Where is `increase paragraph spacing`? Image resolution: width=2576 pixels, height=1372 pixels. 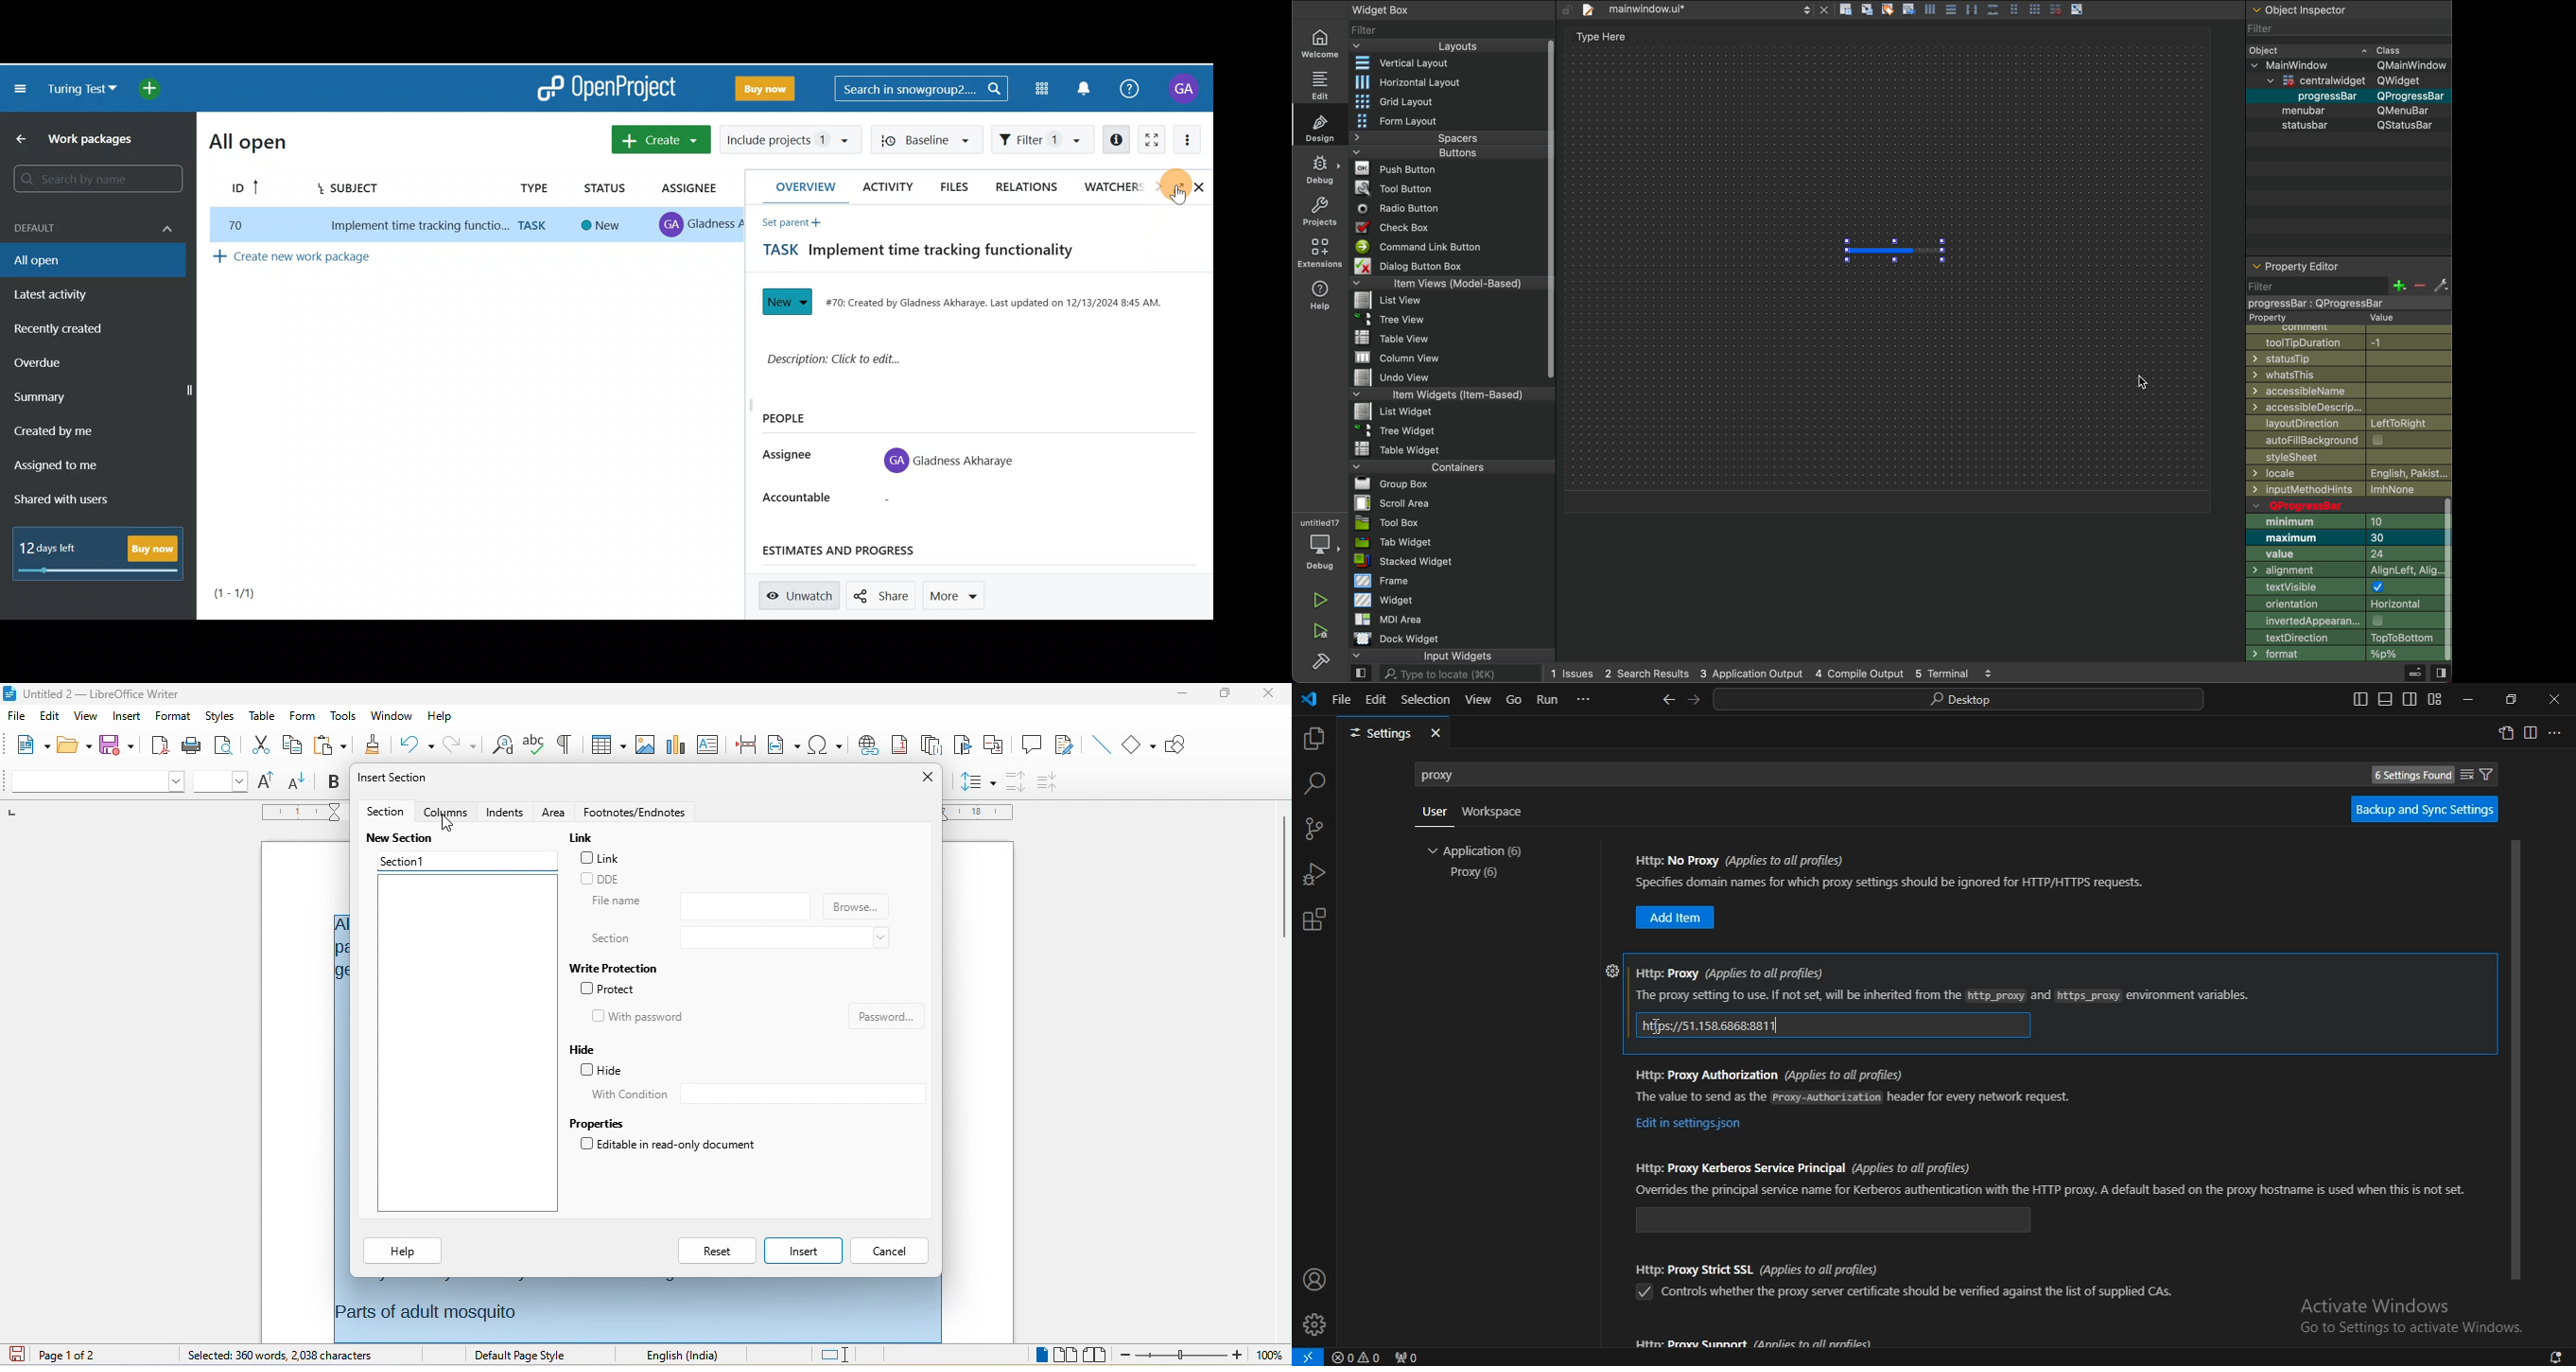
increase paragraph spacing is located at coordinates (1017, 782).